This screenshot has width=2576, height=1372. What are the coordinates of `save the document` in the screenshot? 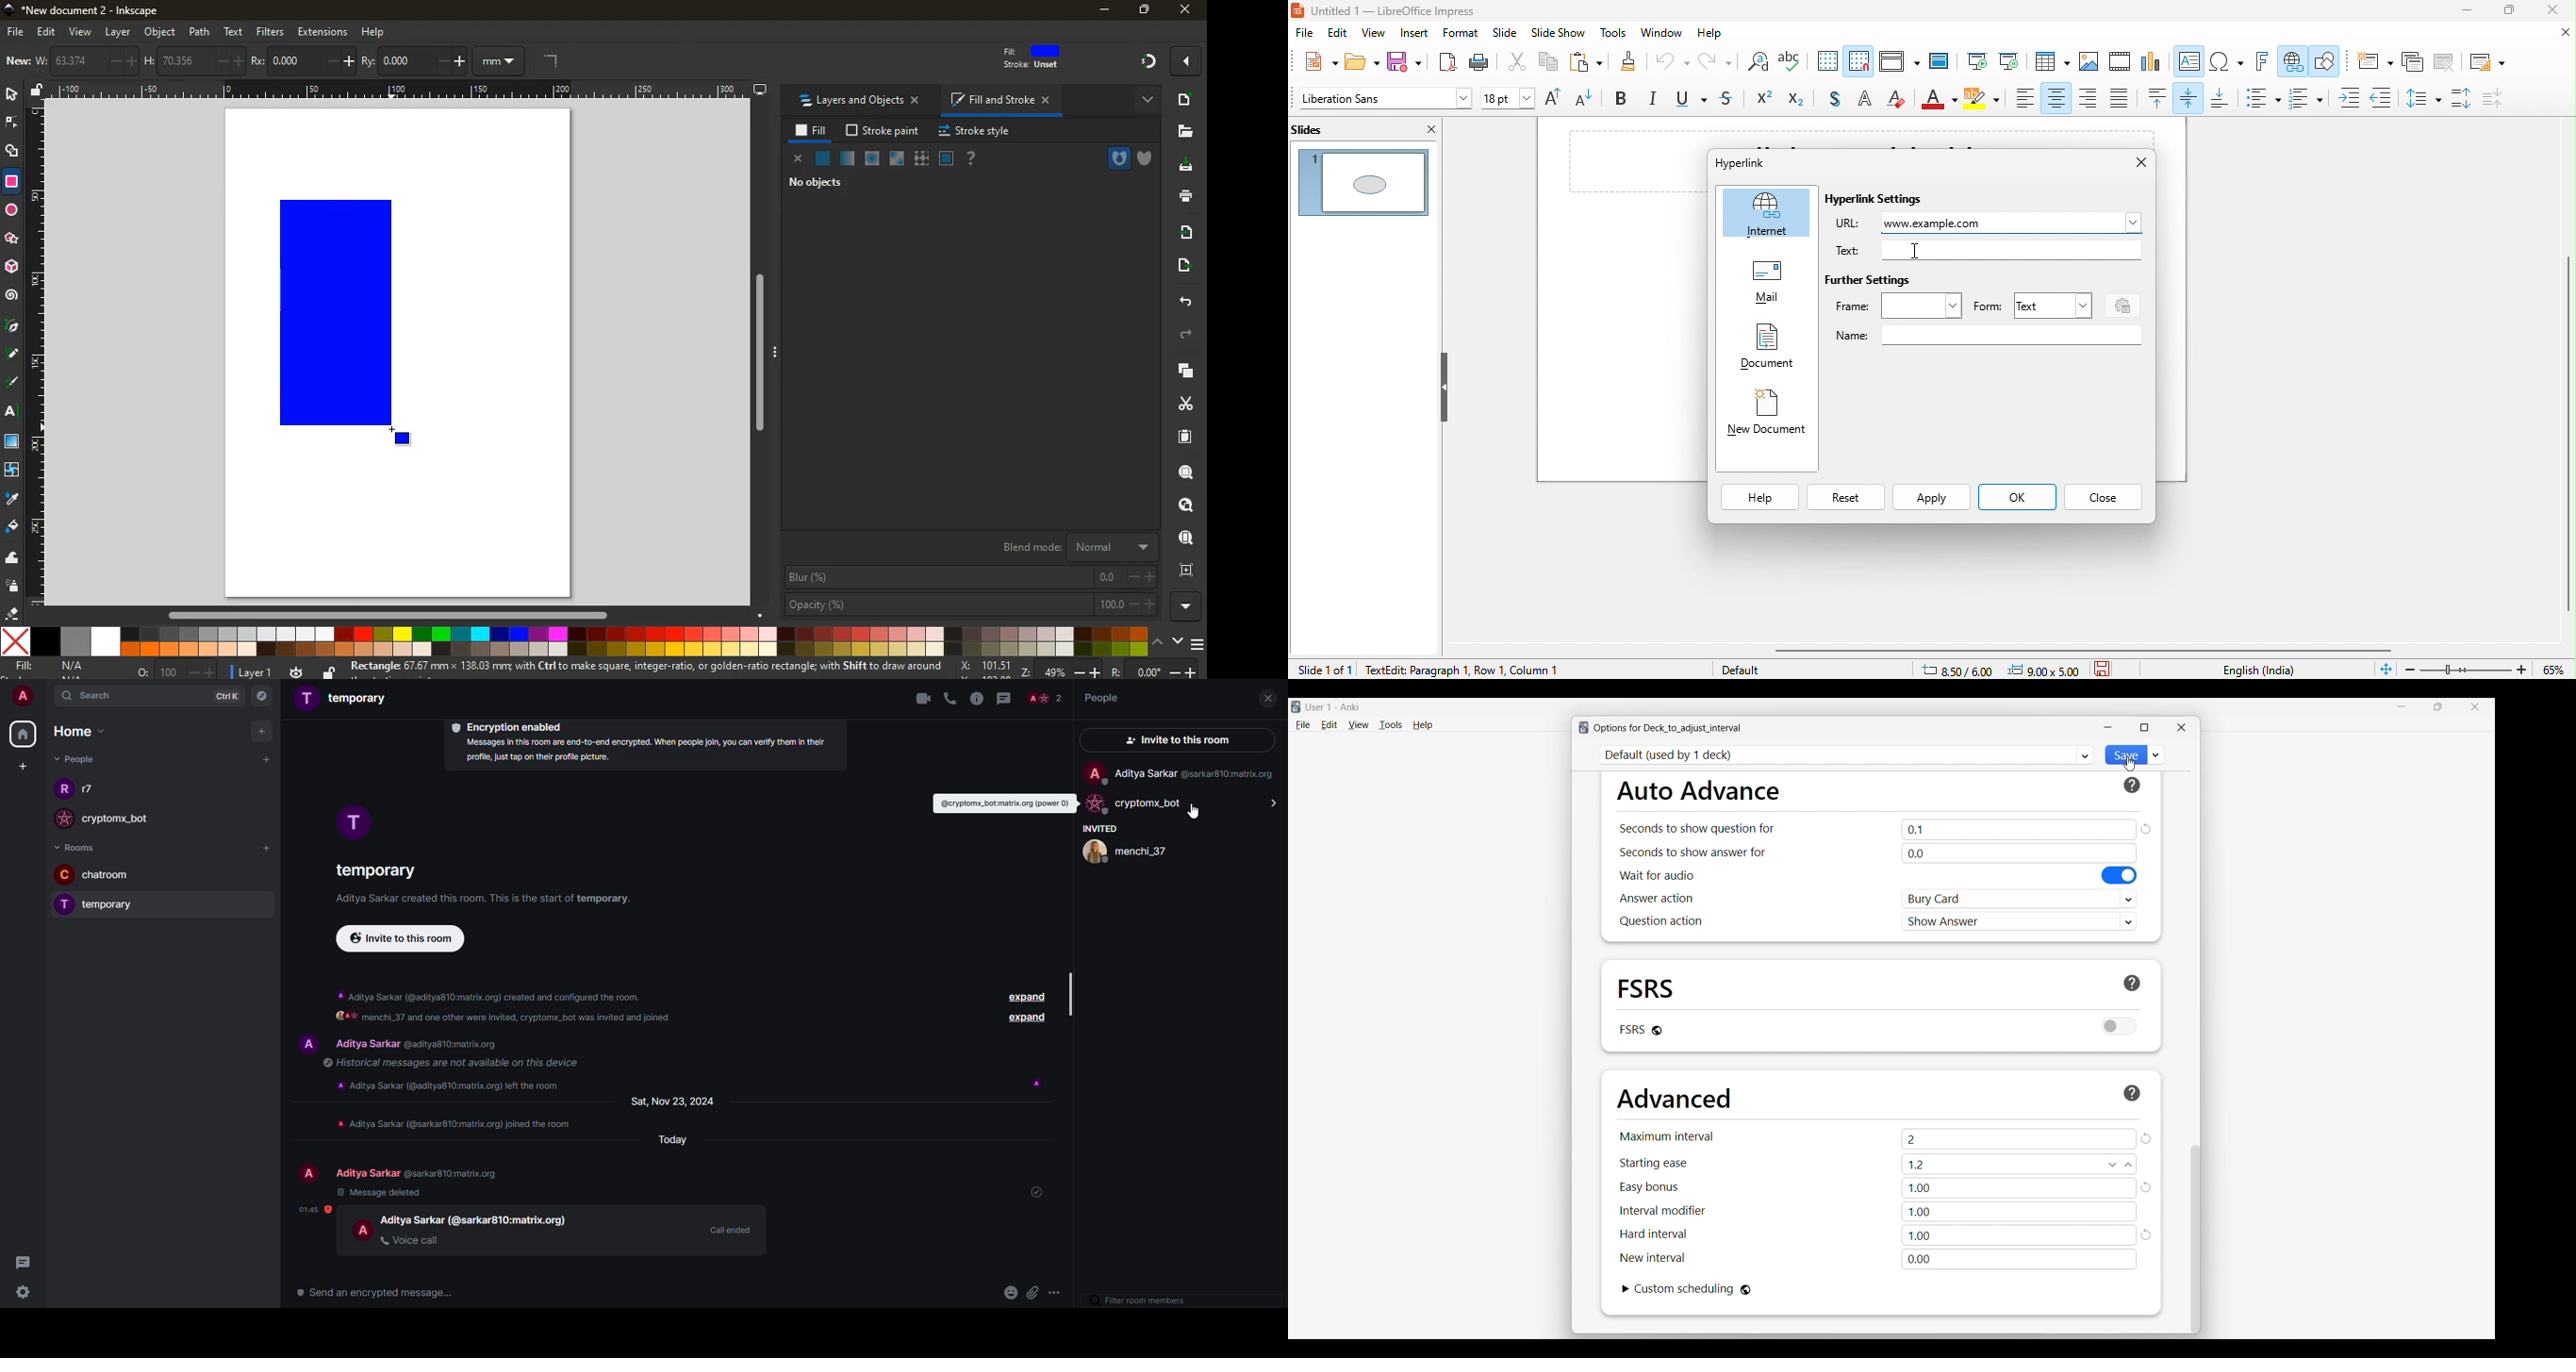 It's located at (2108, 668).